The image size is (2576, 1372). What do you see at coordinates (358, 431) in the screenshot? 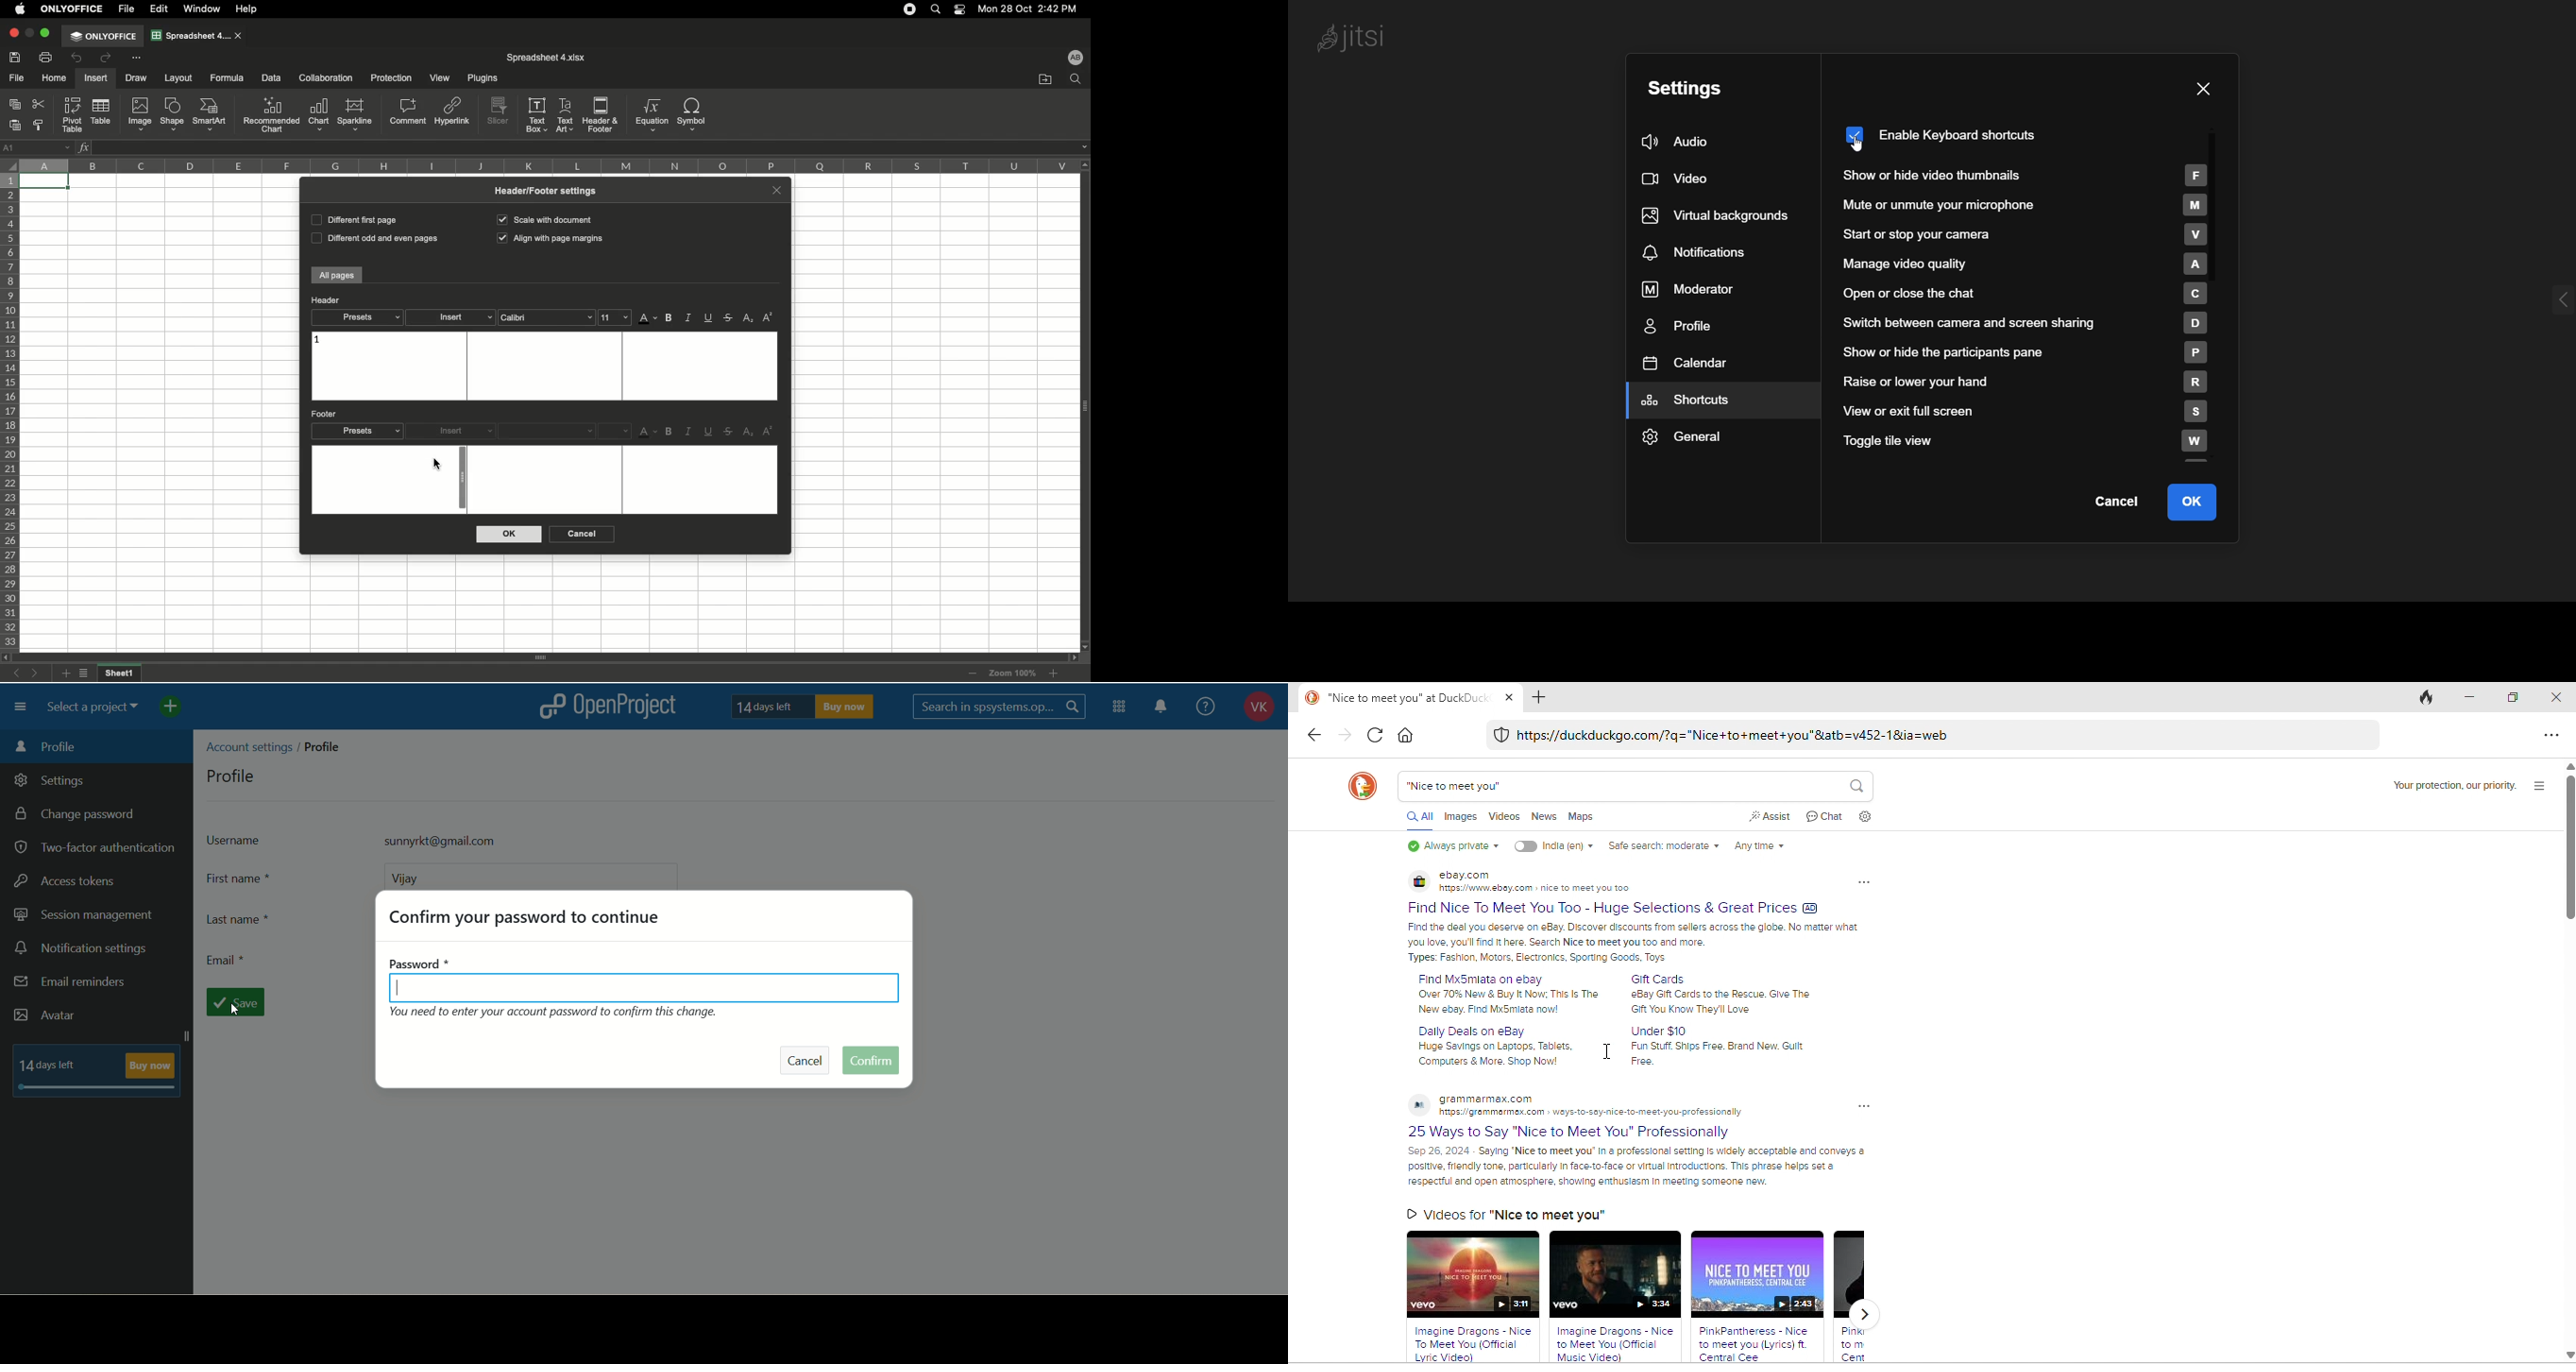
I see `Presets` at bounding box center [358, 431].